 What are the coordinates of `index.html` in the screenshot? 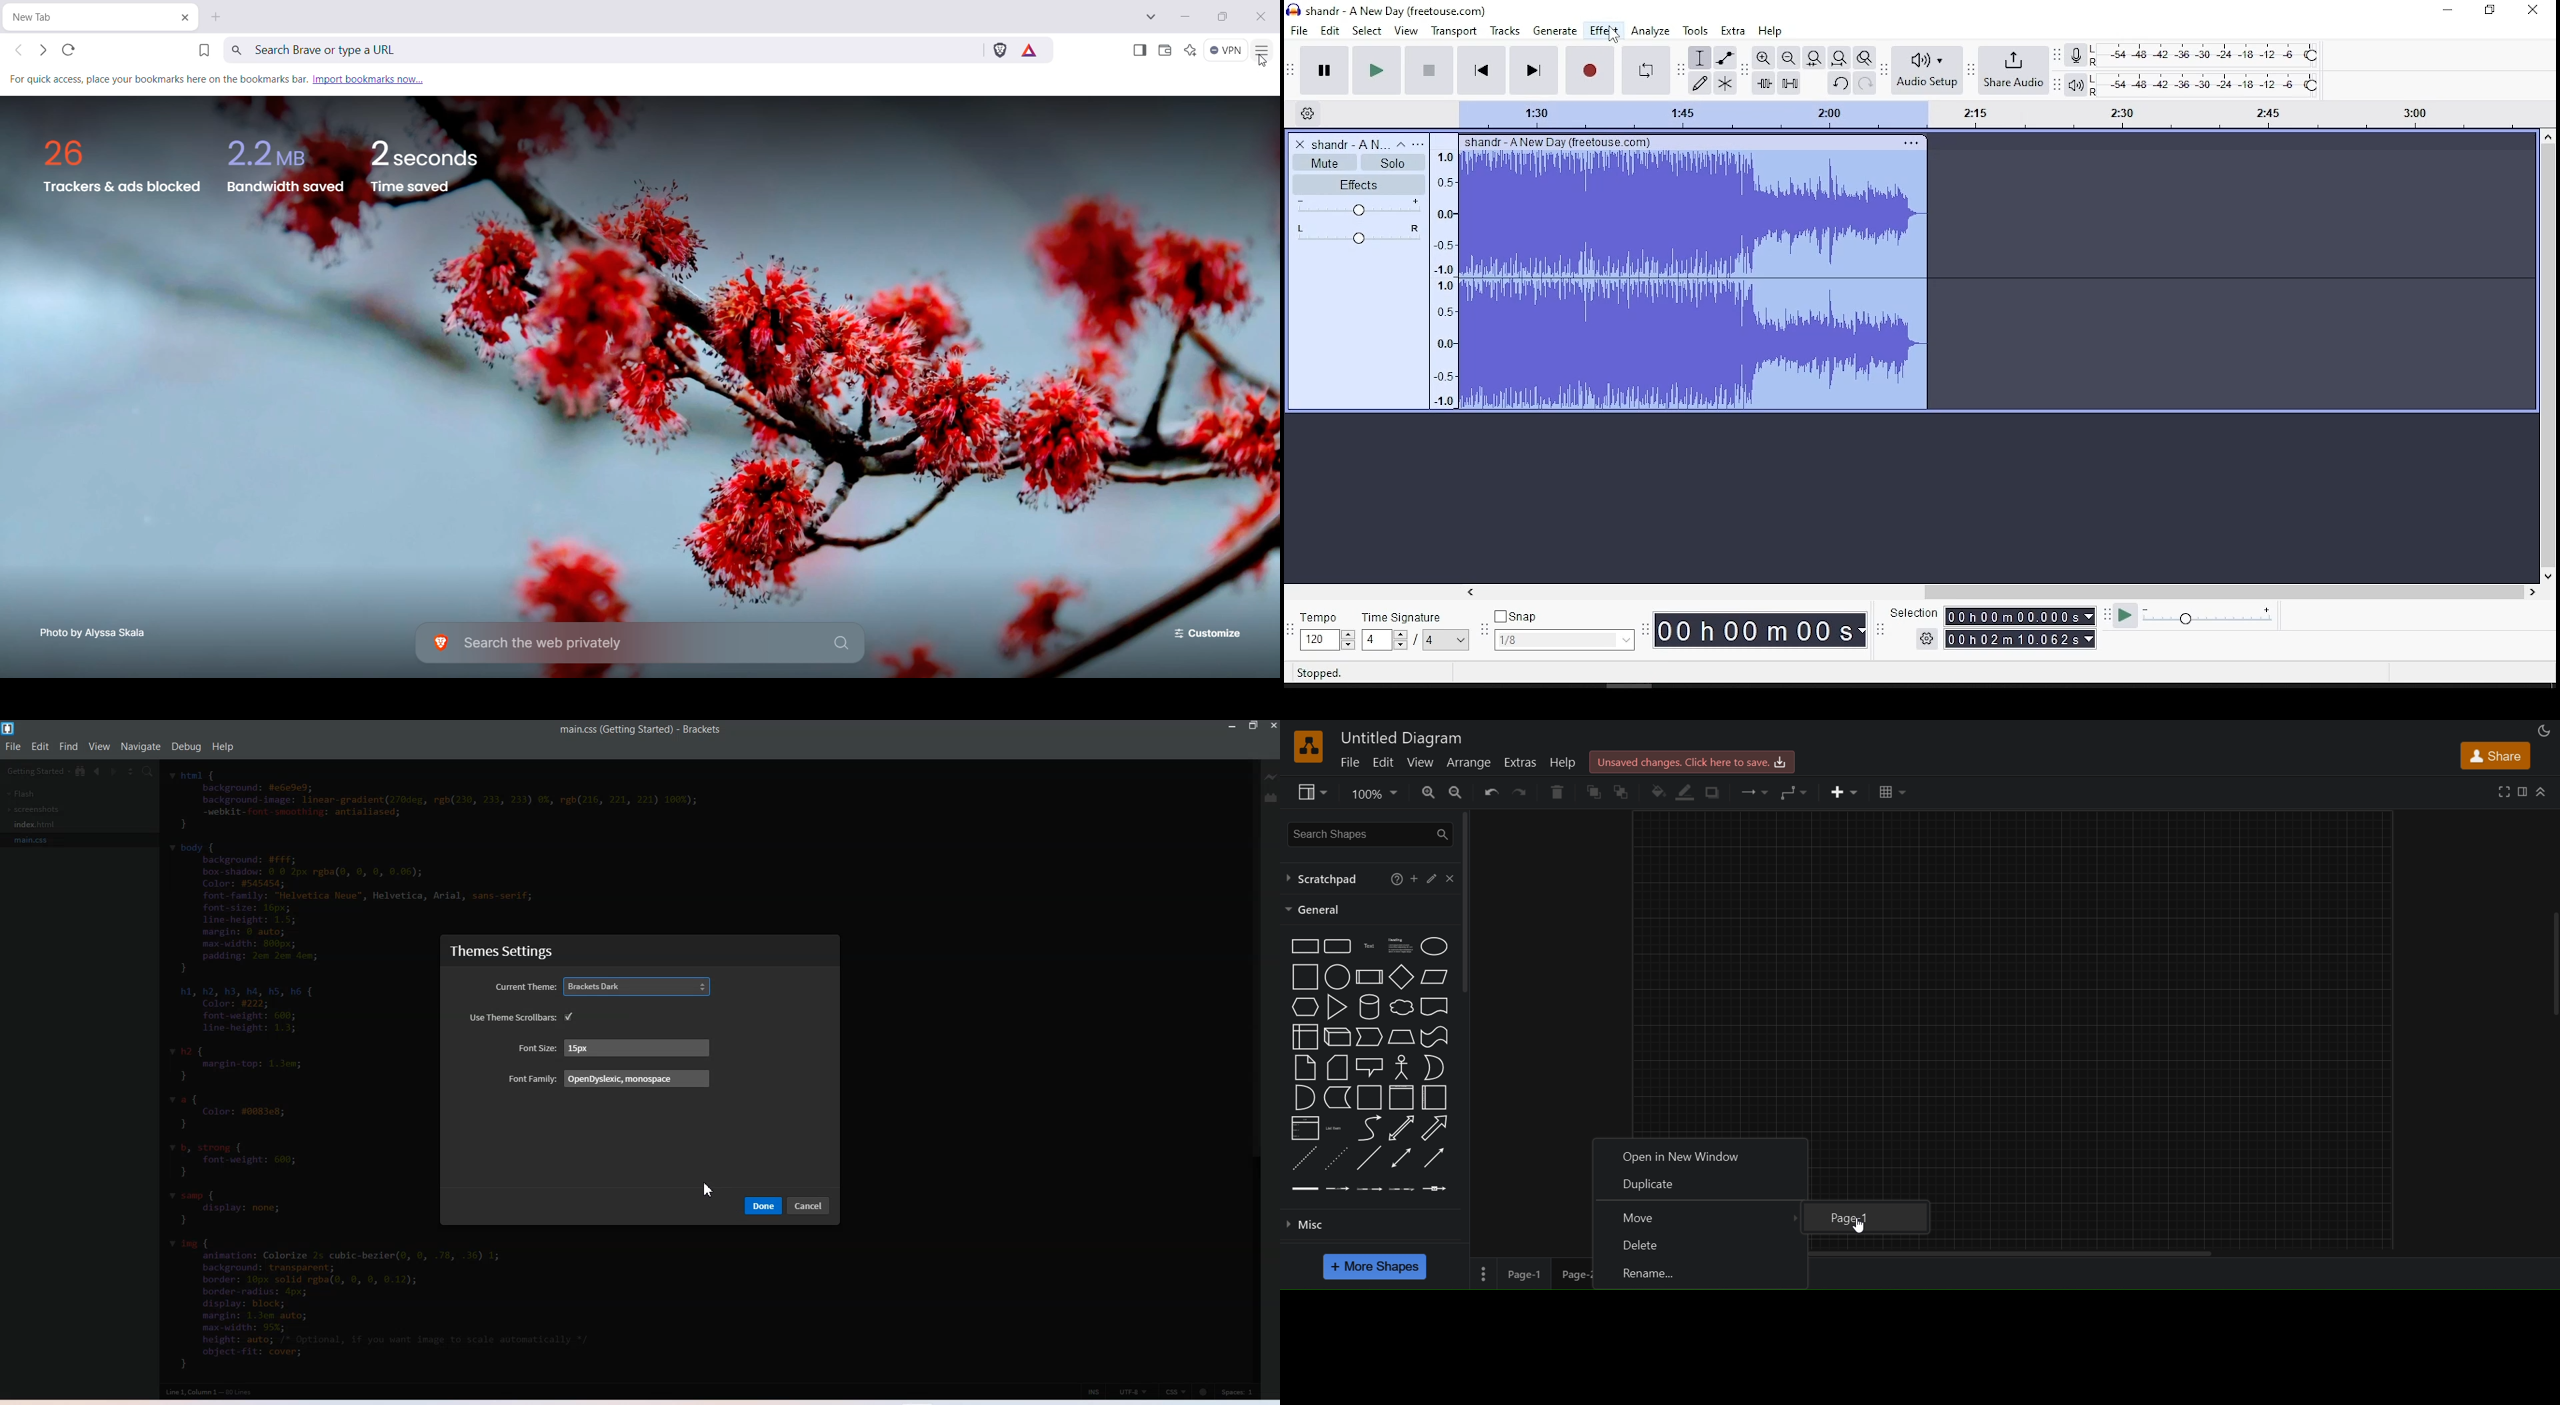 It's located at (37, 825).